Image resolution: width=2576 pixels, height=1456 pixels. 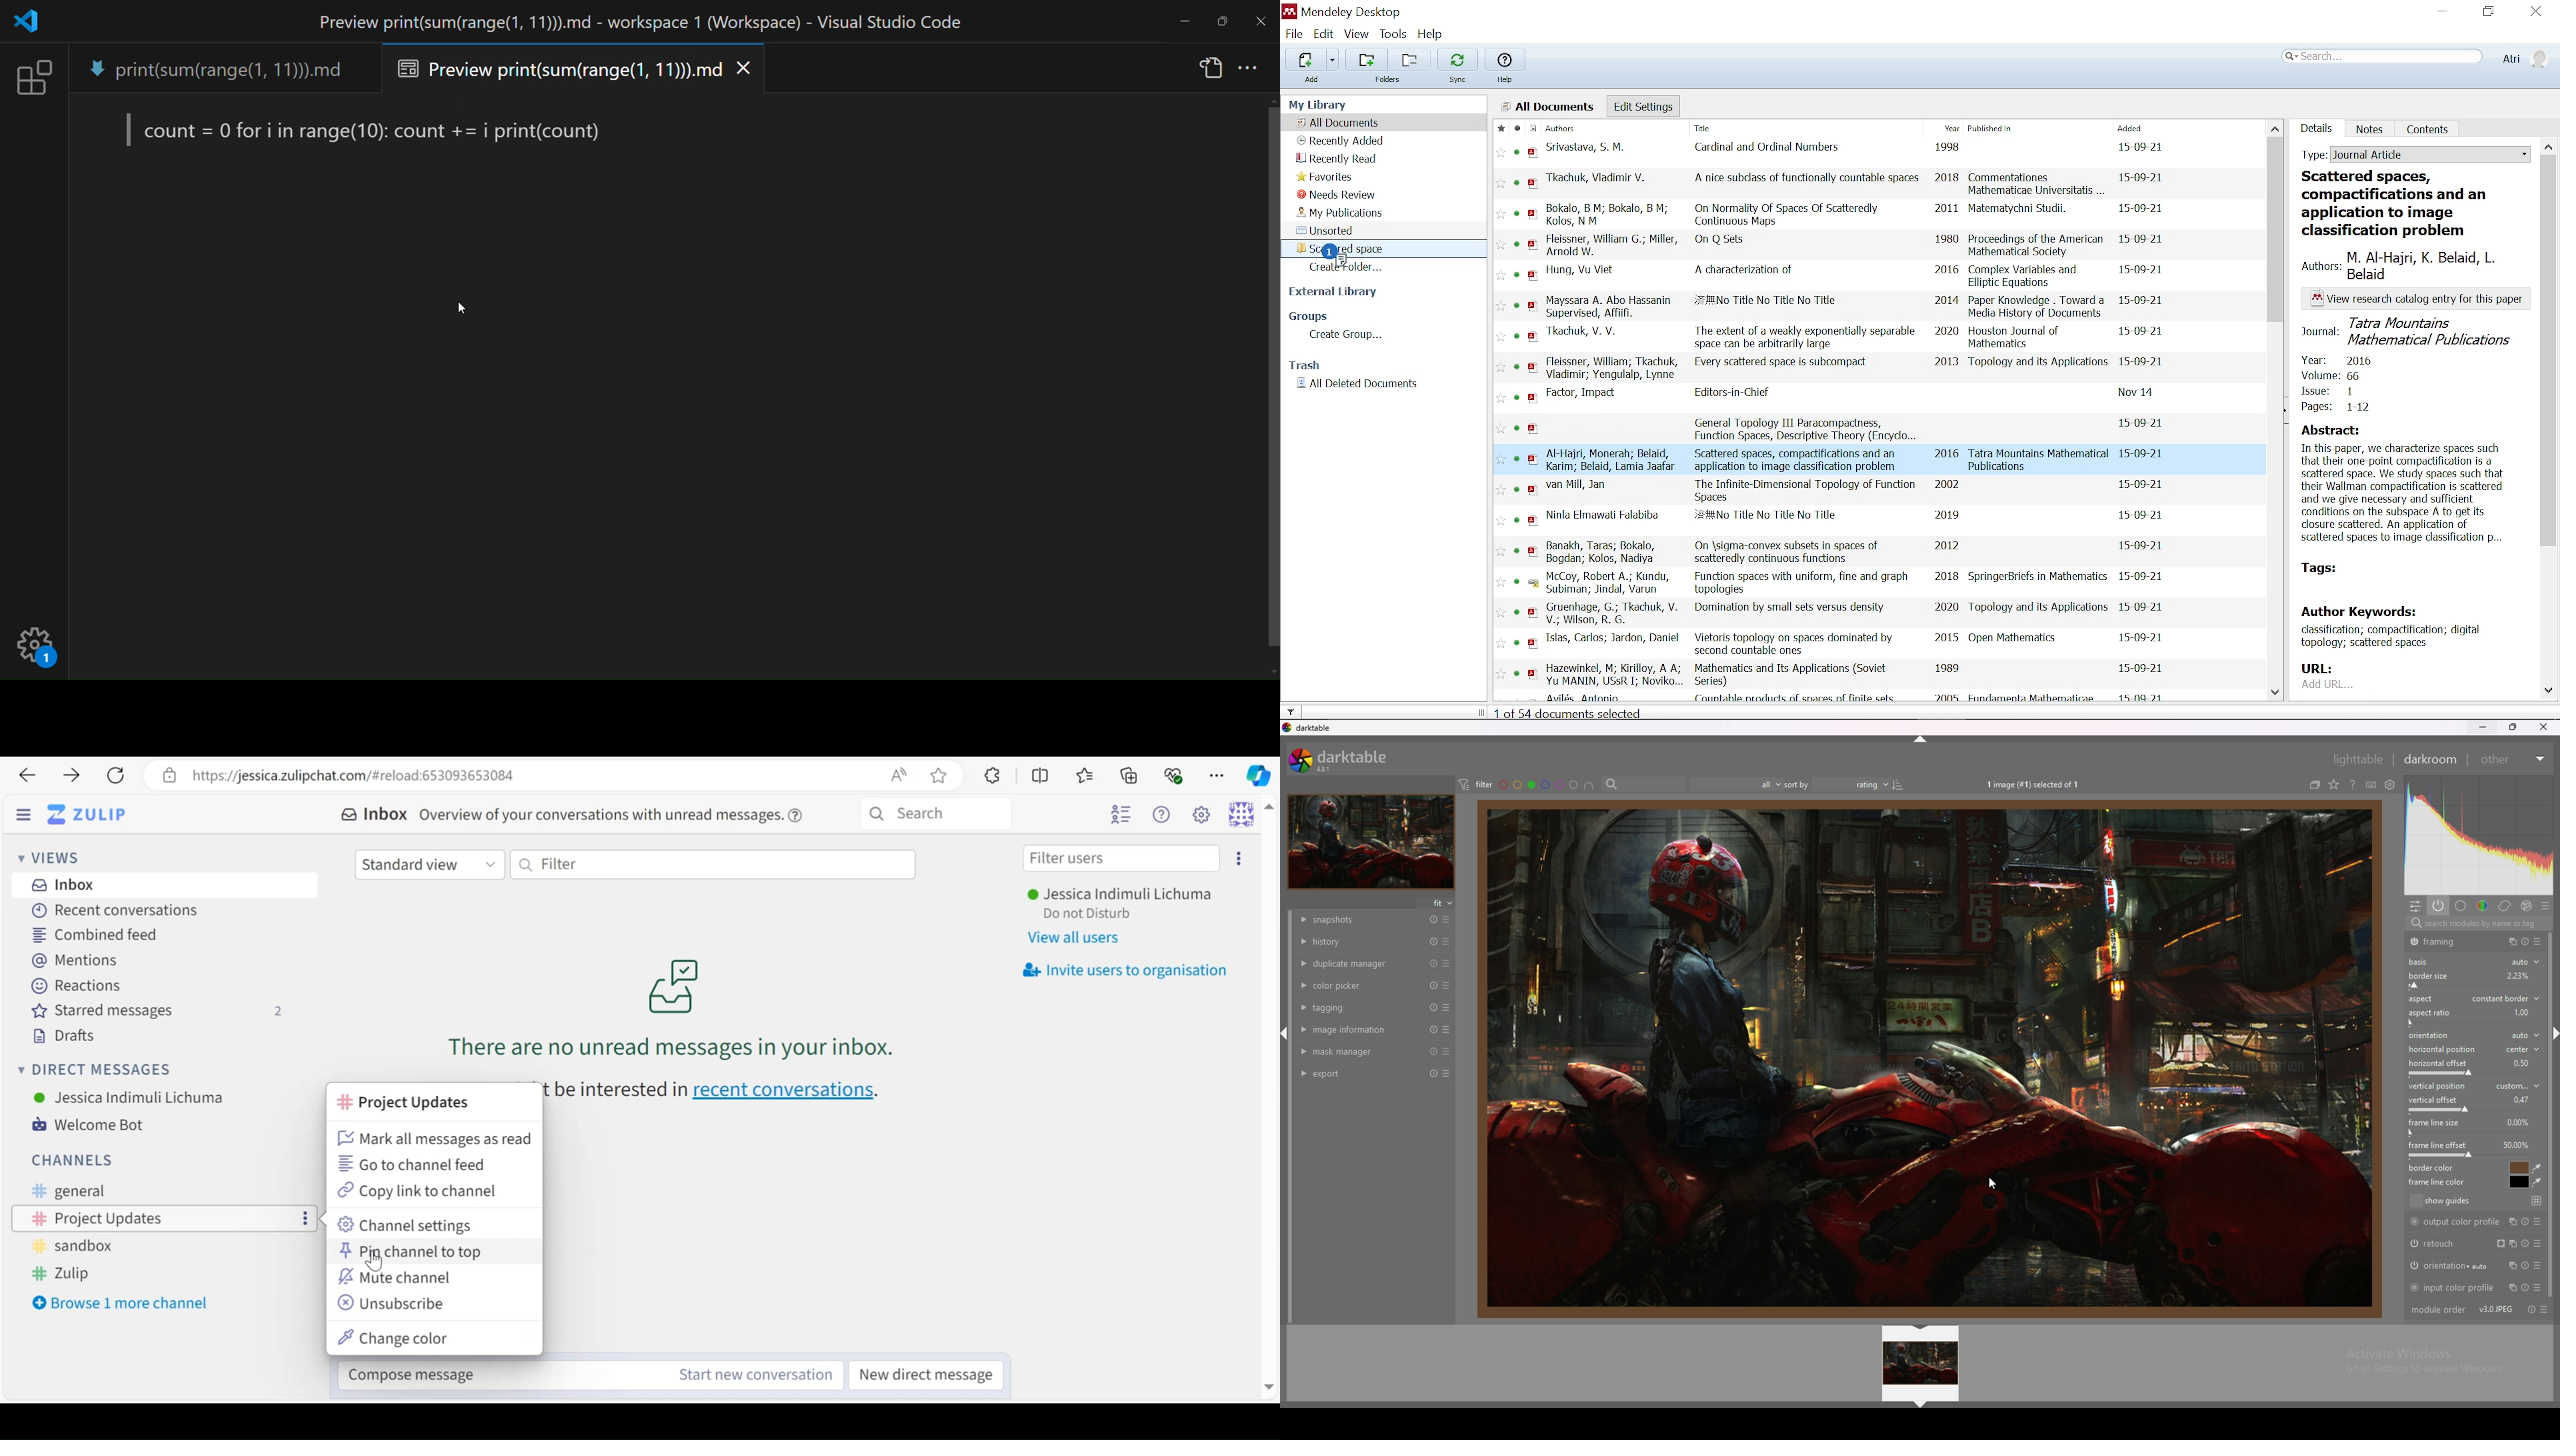 I want to click on TAGS, so click(x=2343, y=569).